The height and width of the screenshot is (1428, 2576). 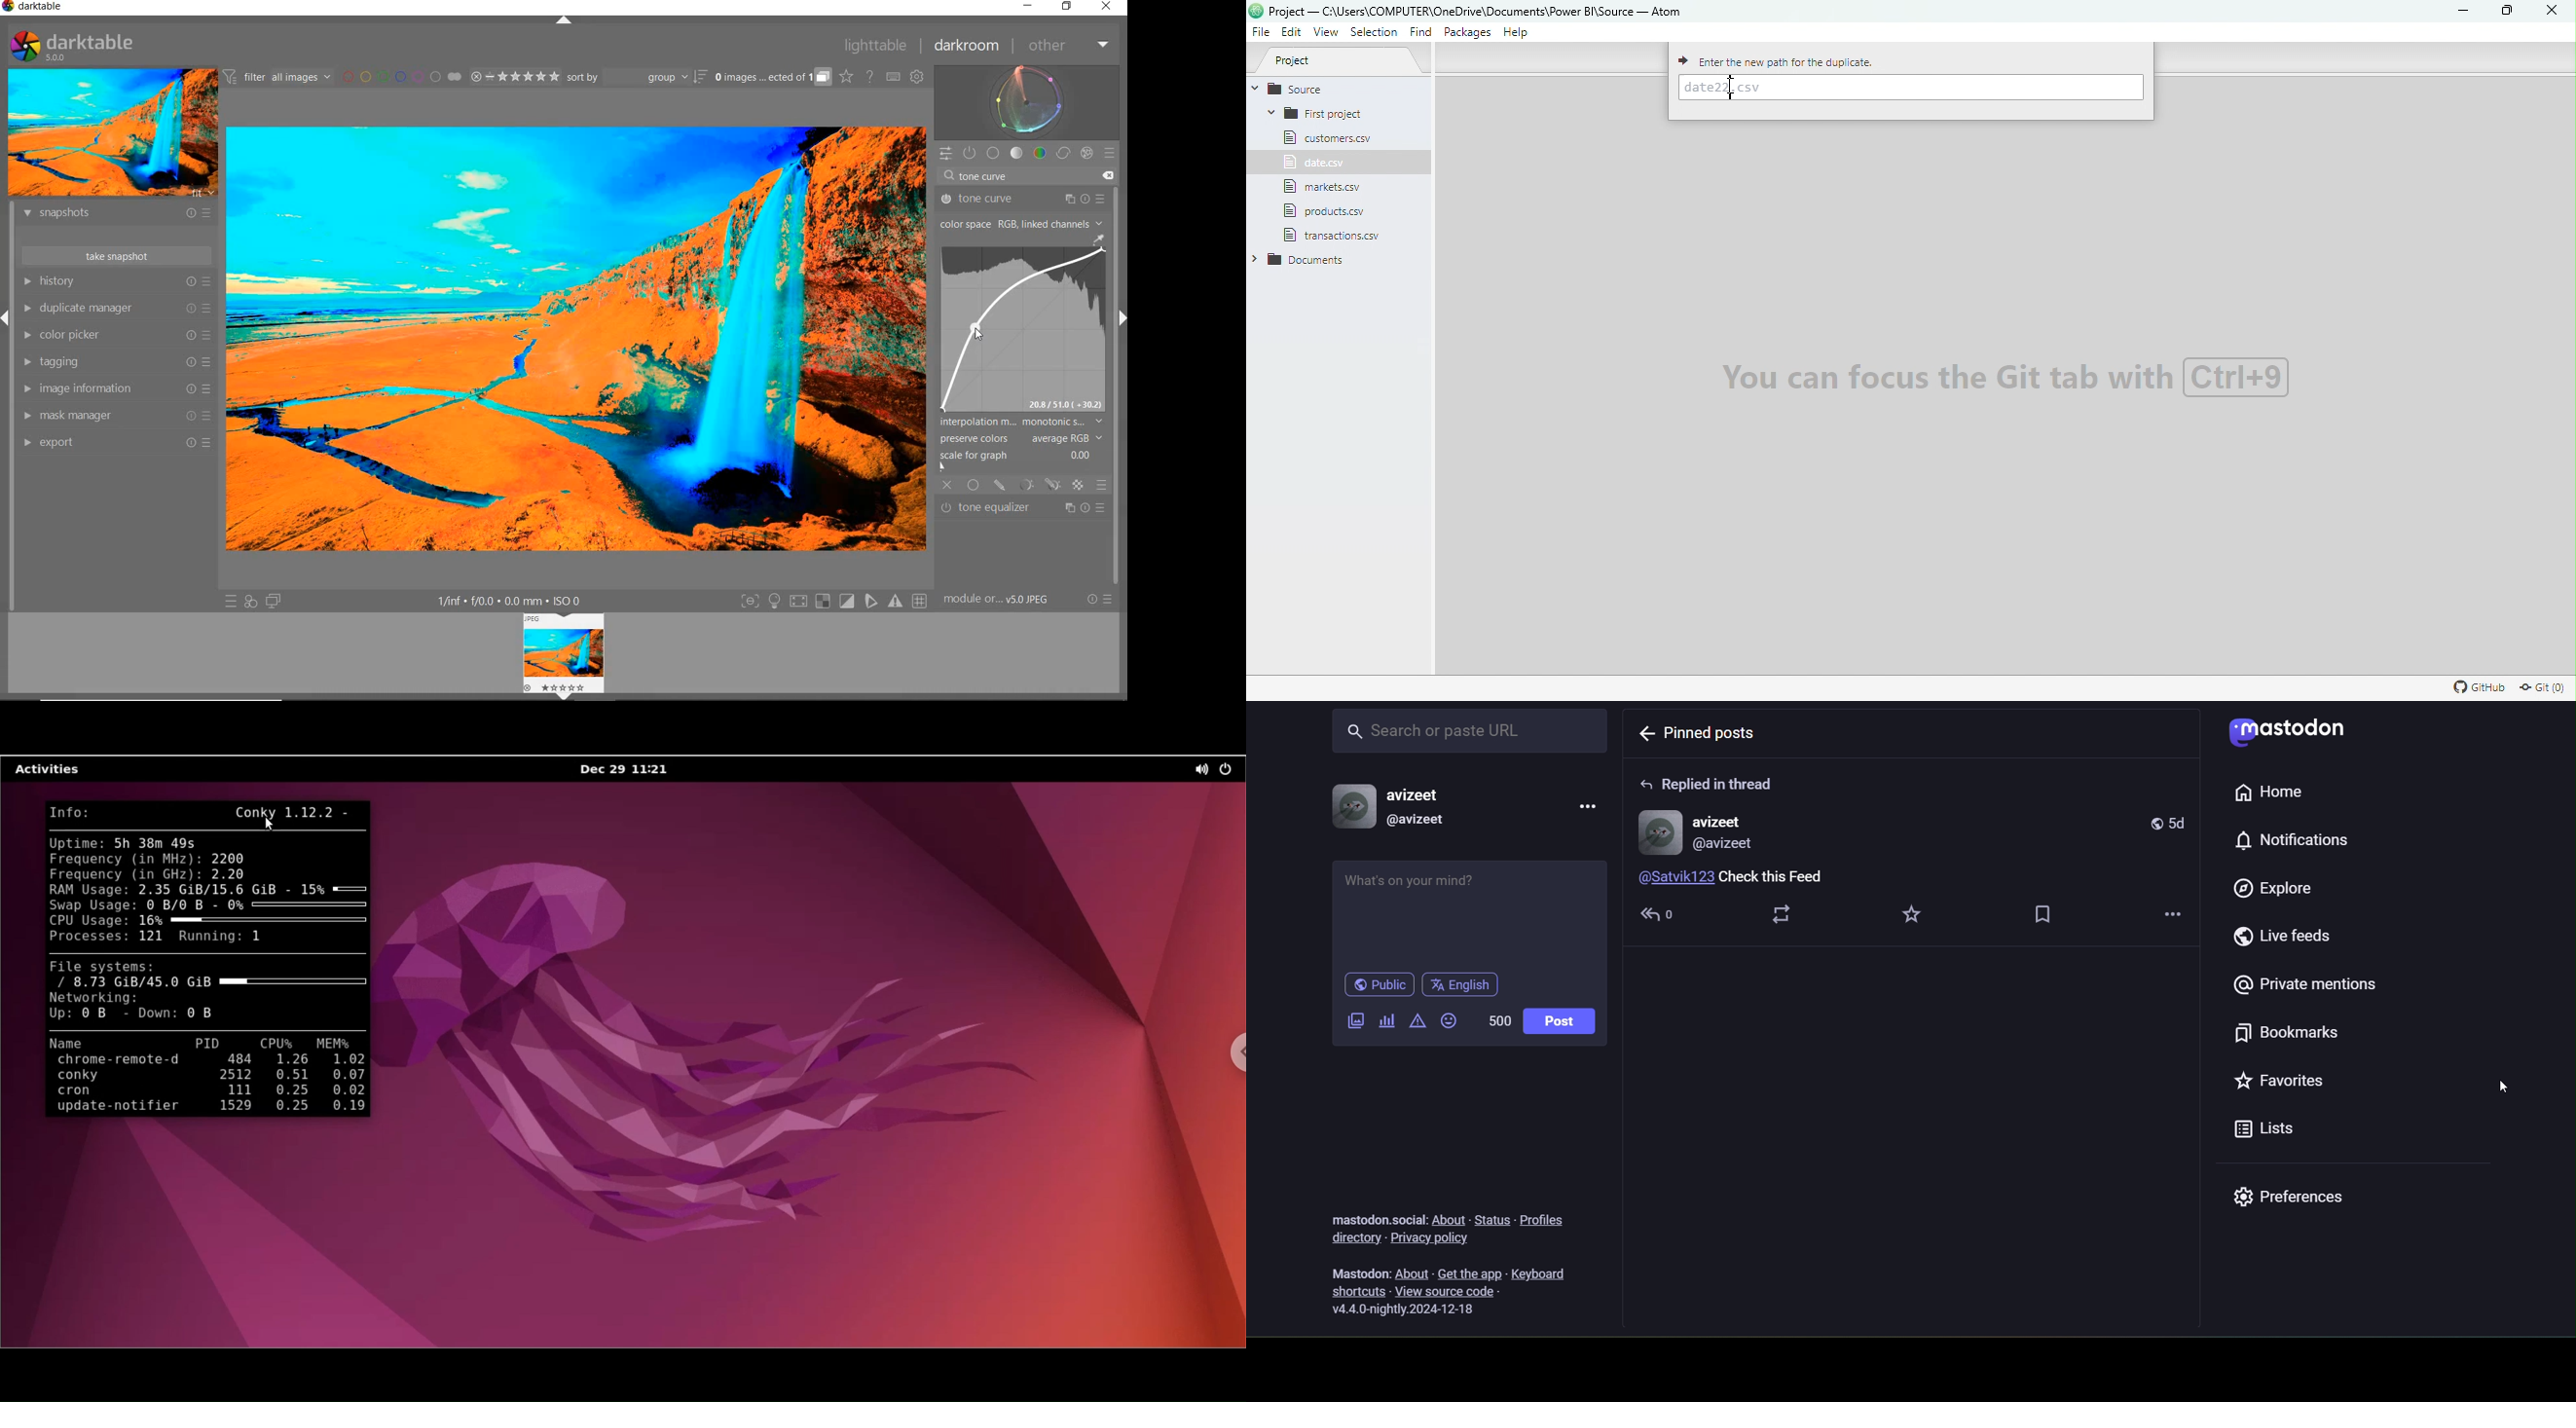 I want to click on status, so click(x=1489, y=1217).